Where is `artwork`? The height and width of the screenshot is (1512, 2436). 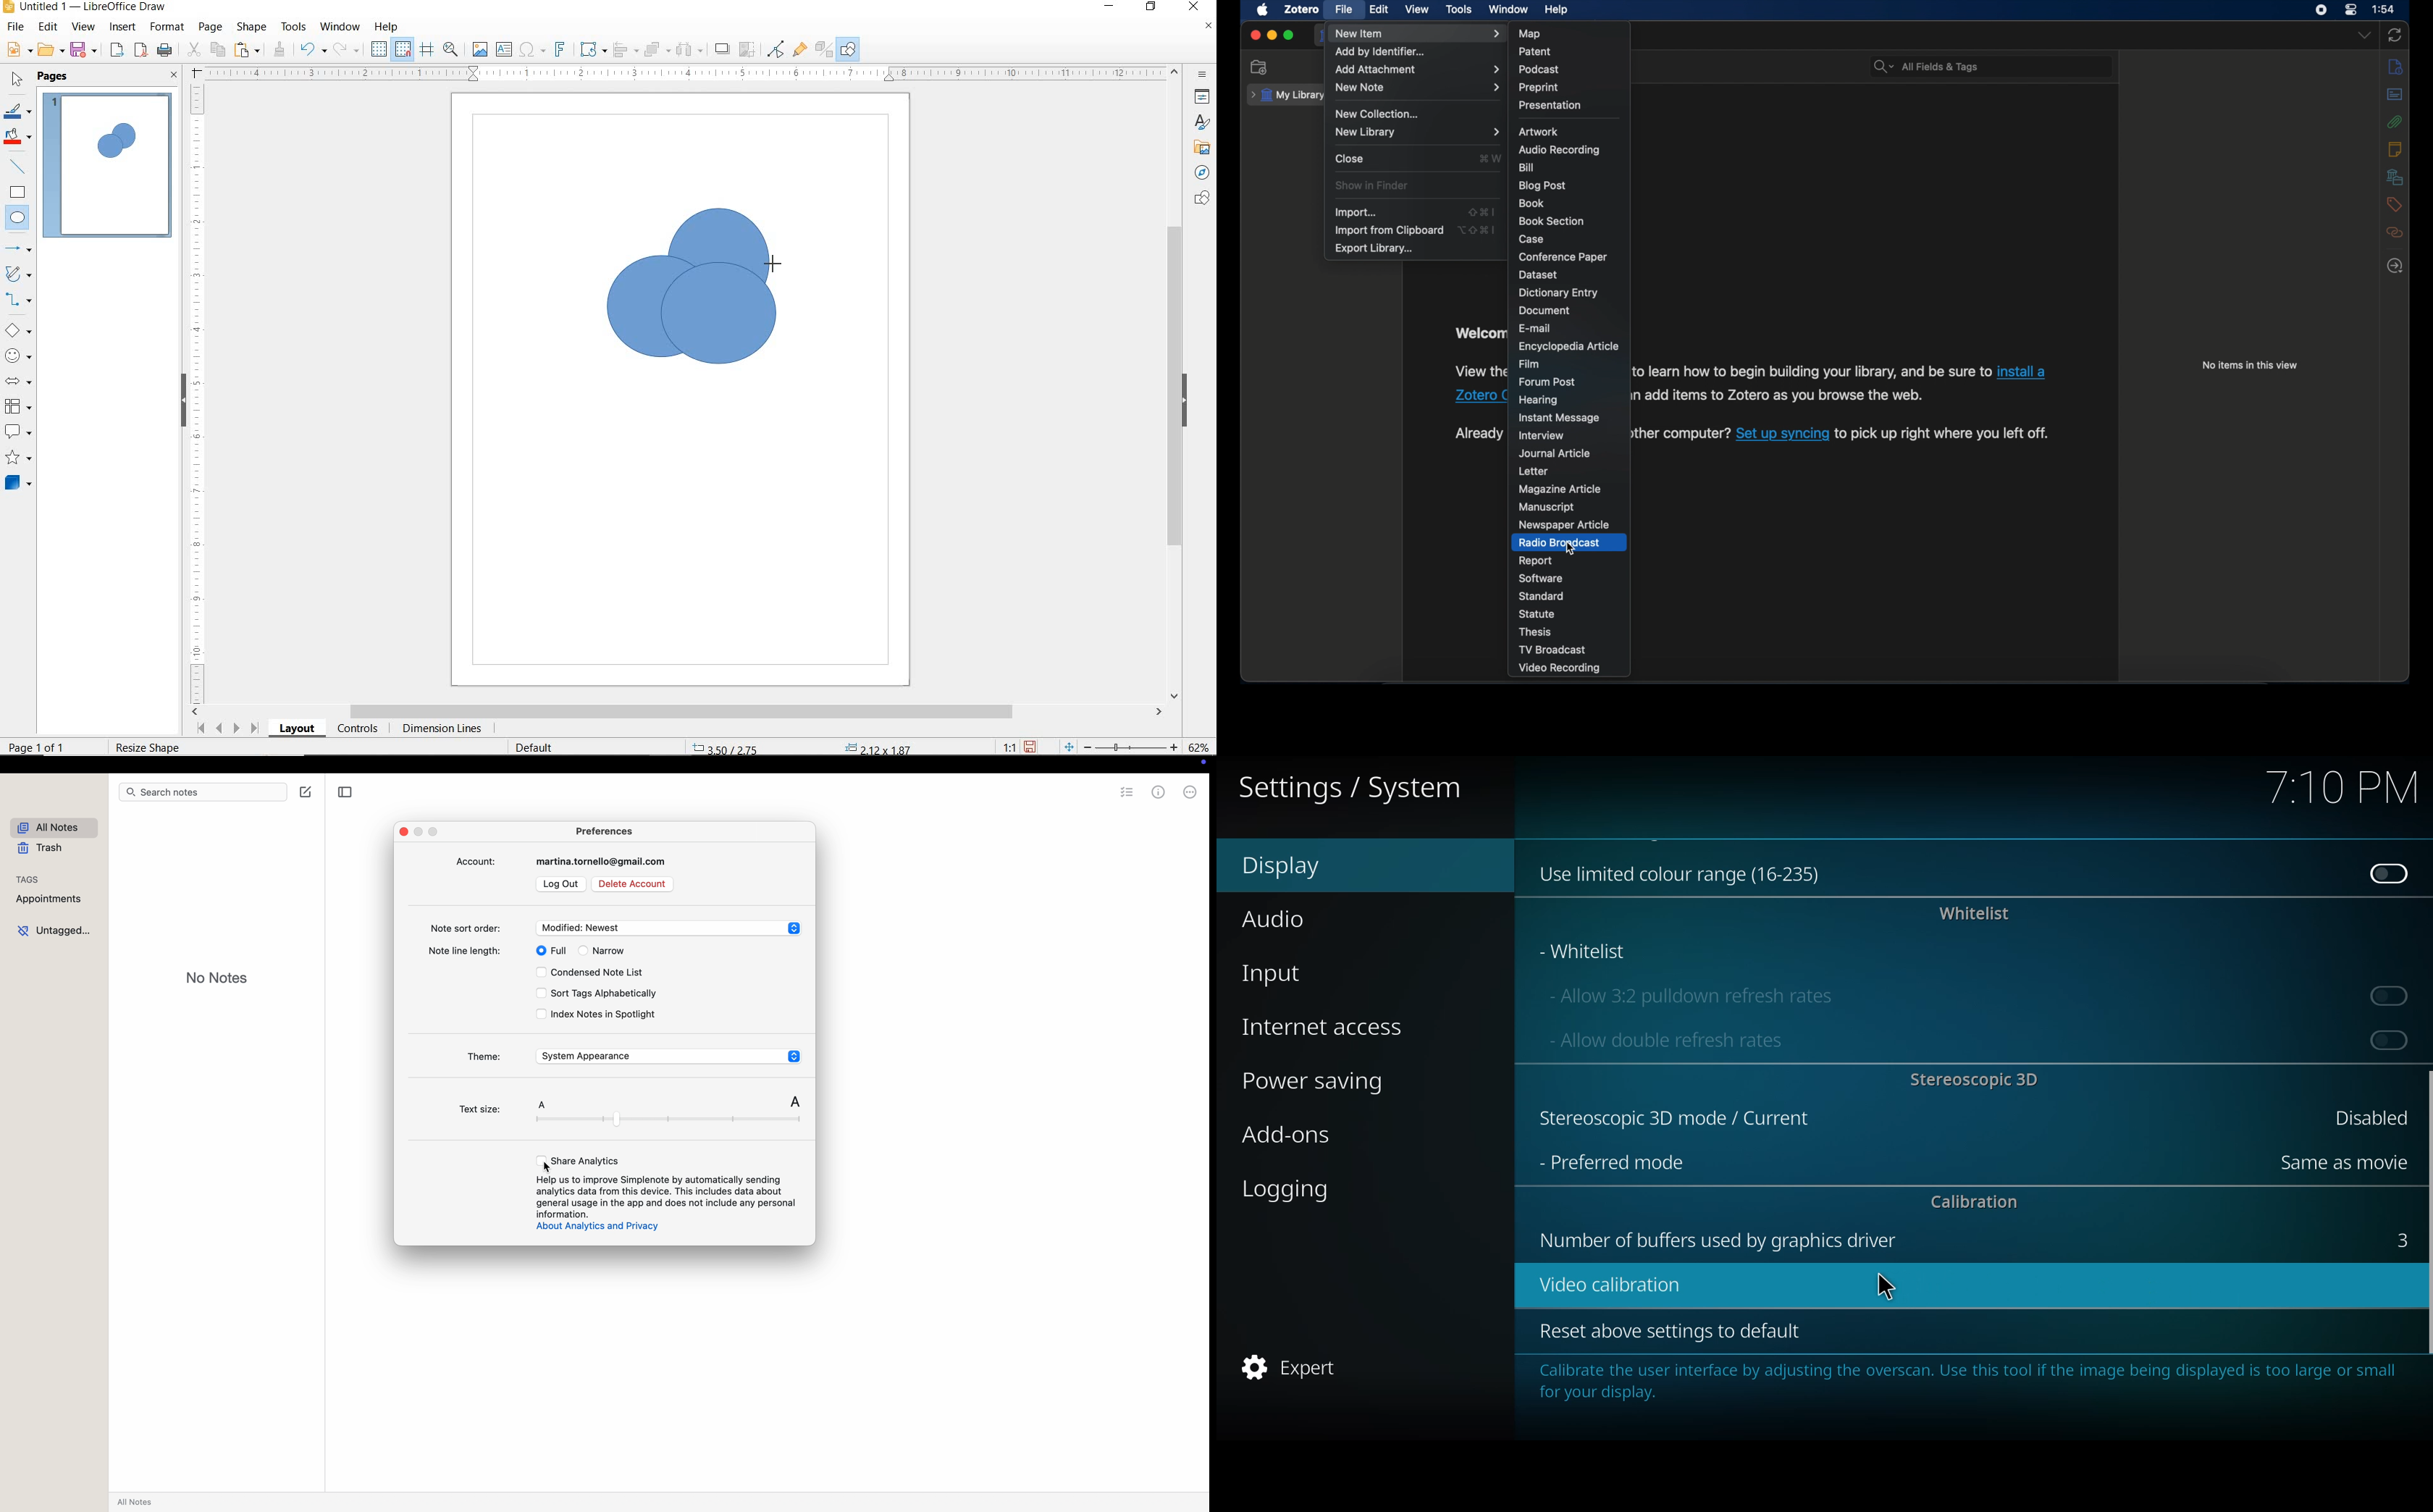
artwork is located at coordinates (1540, 131).